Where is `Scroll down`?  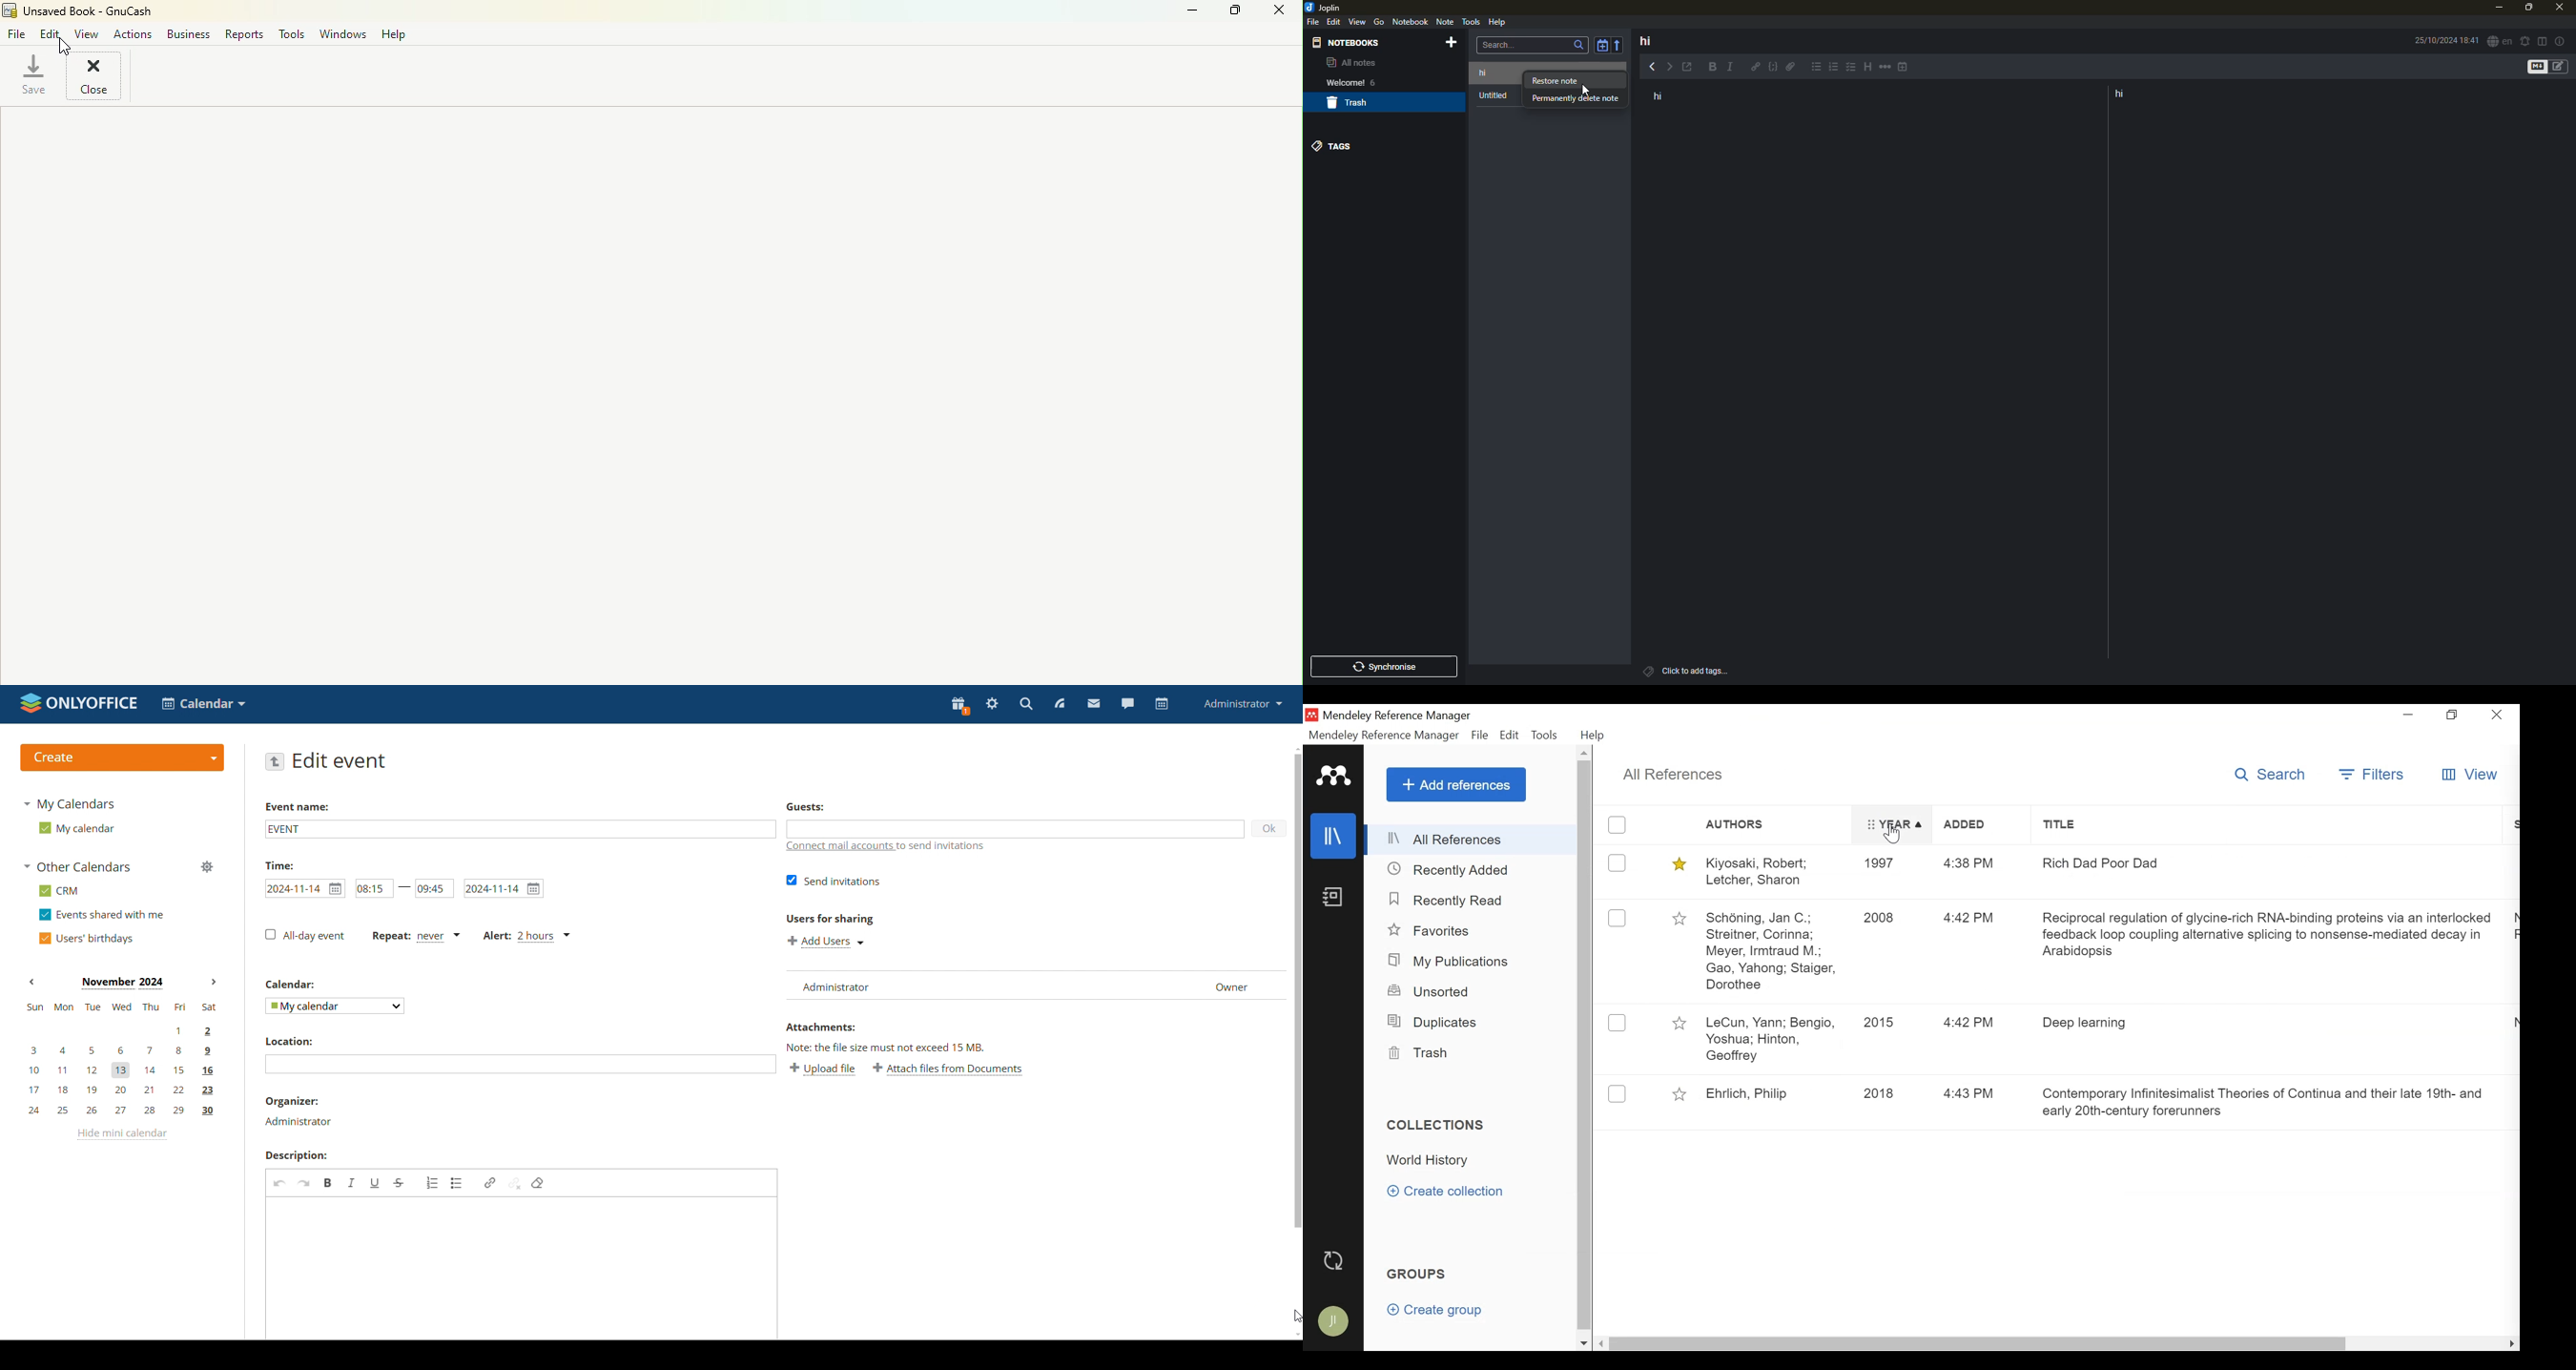 Scroll down is located at coordinates (1585, 1342).